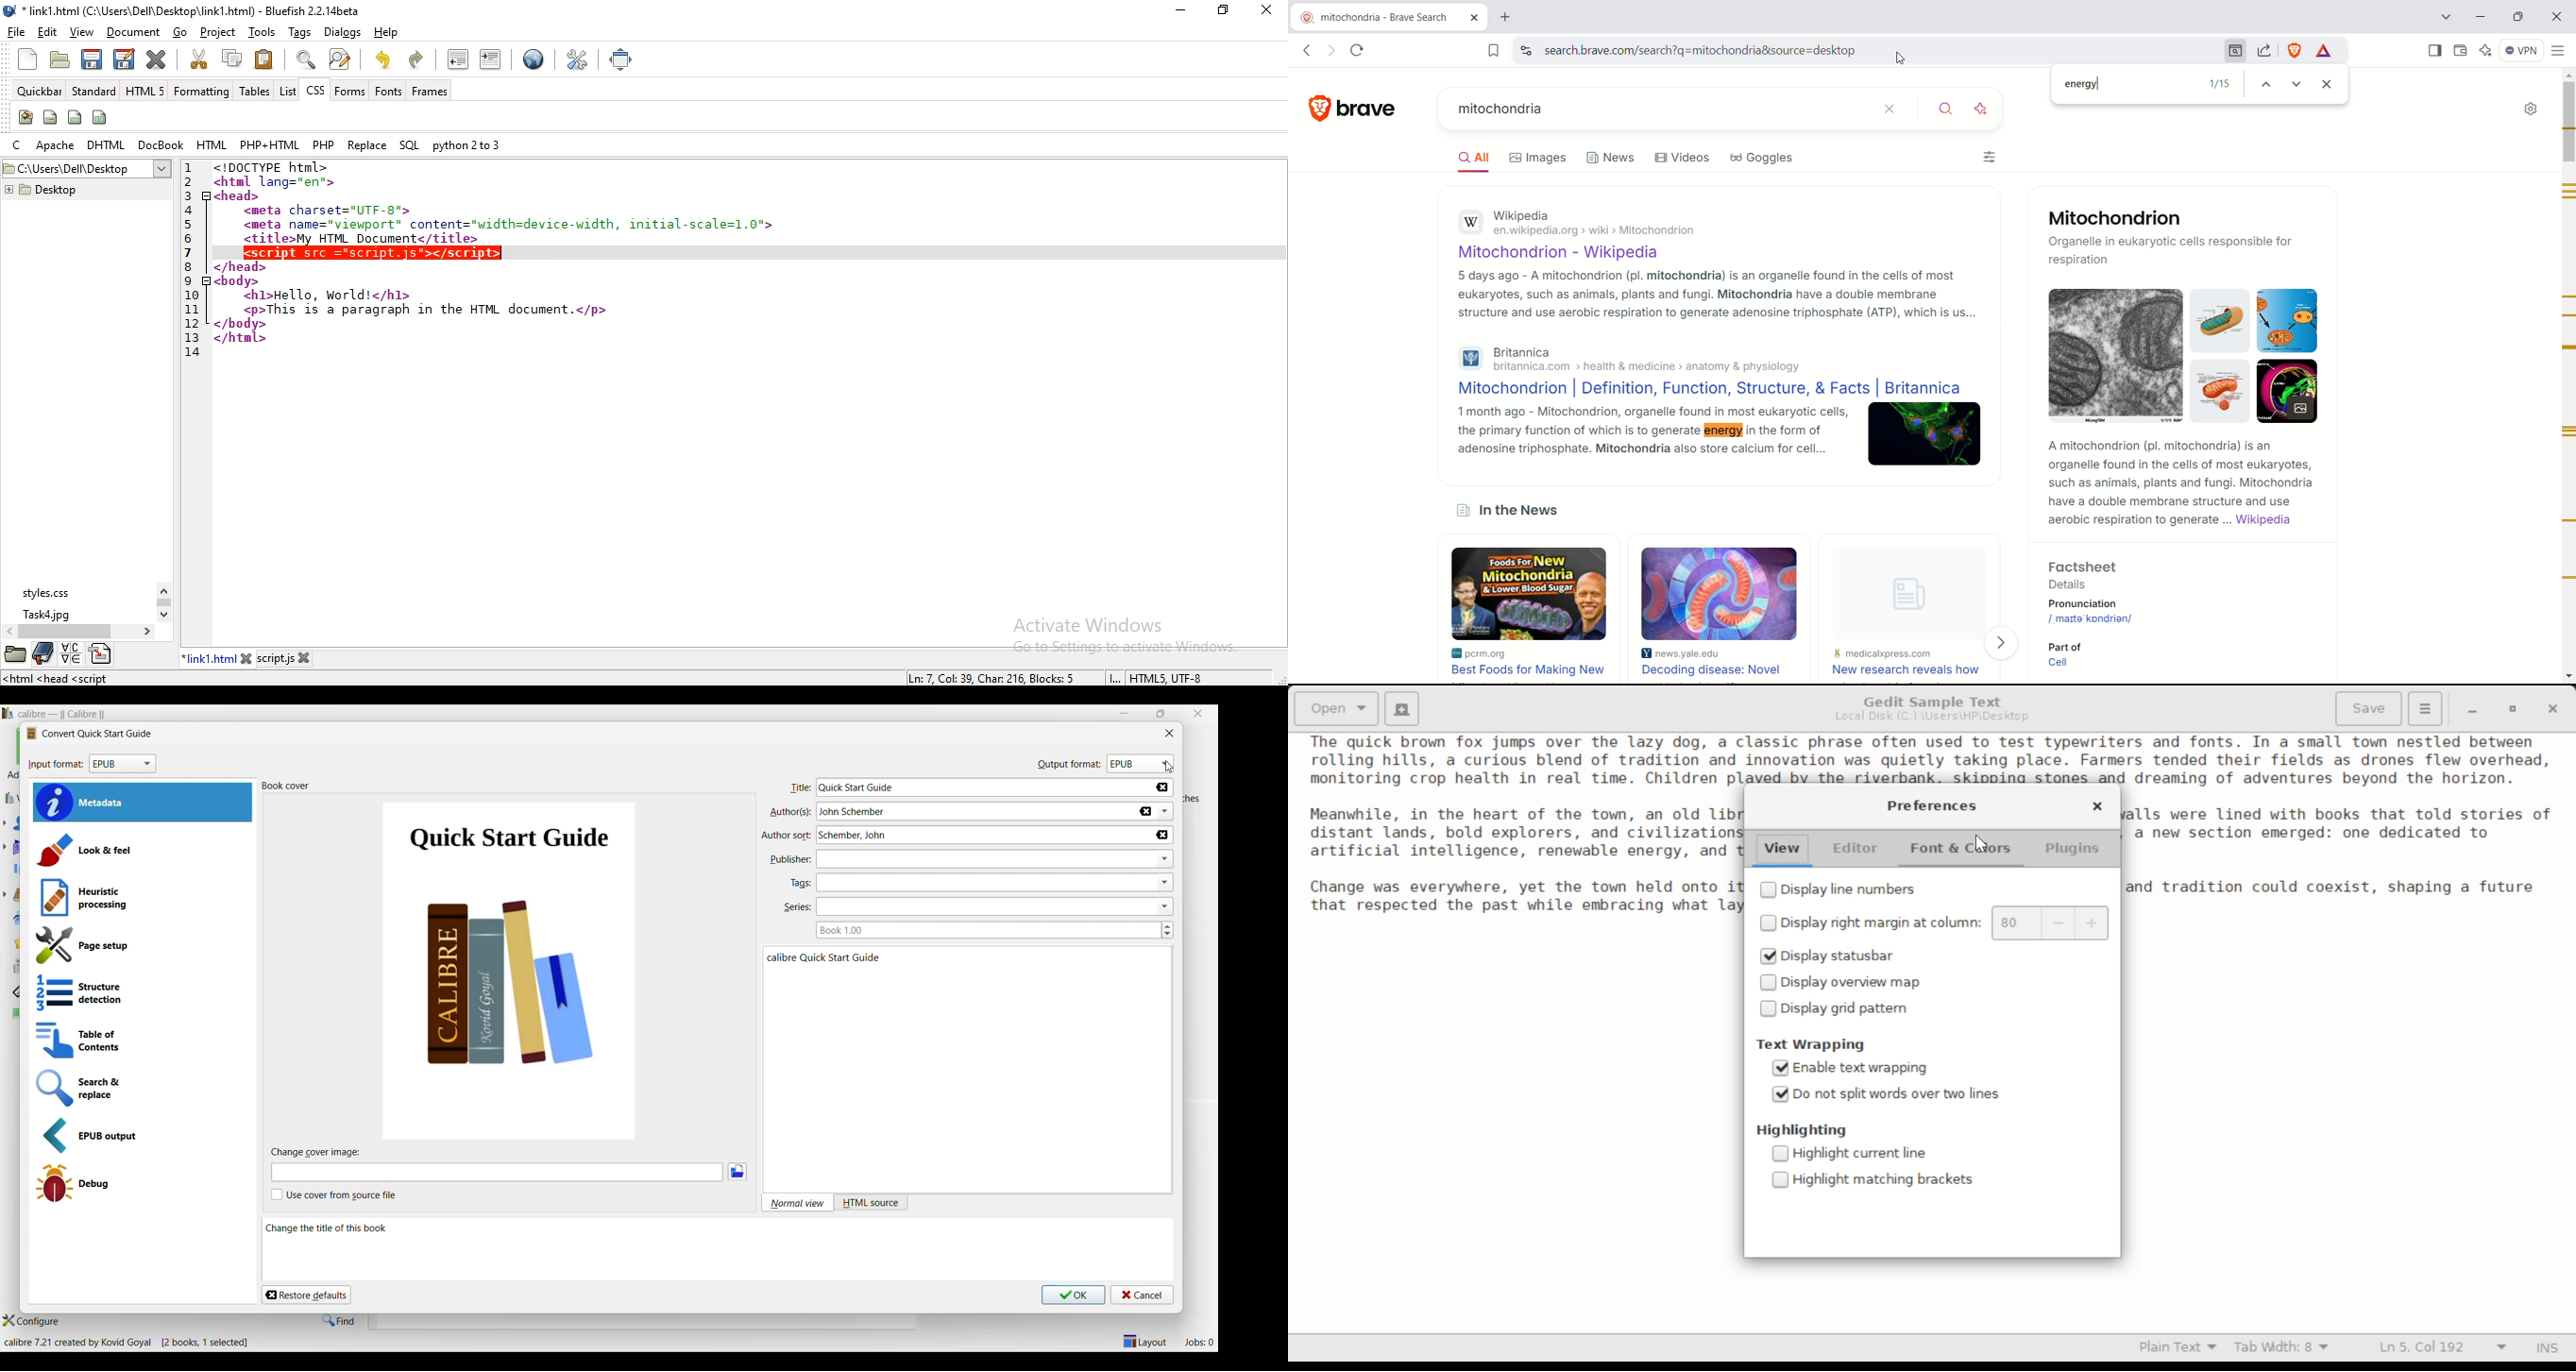 The image size is (2576, 1372). What do you see at coordinates (142, 1136) in the screenshot?
I see `EPUB output` at bounding box center [142, 1136].